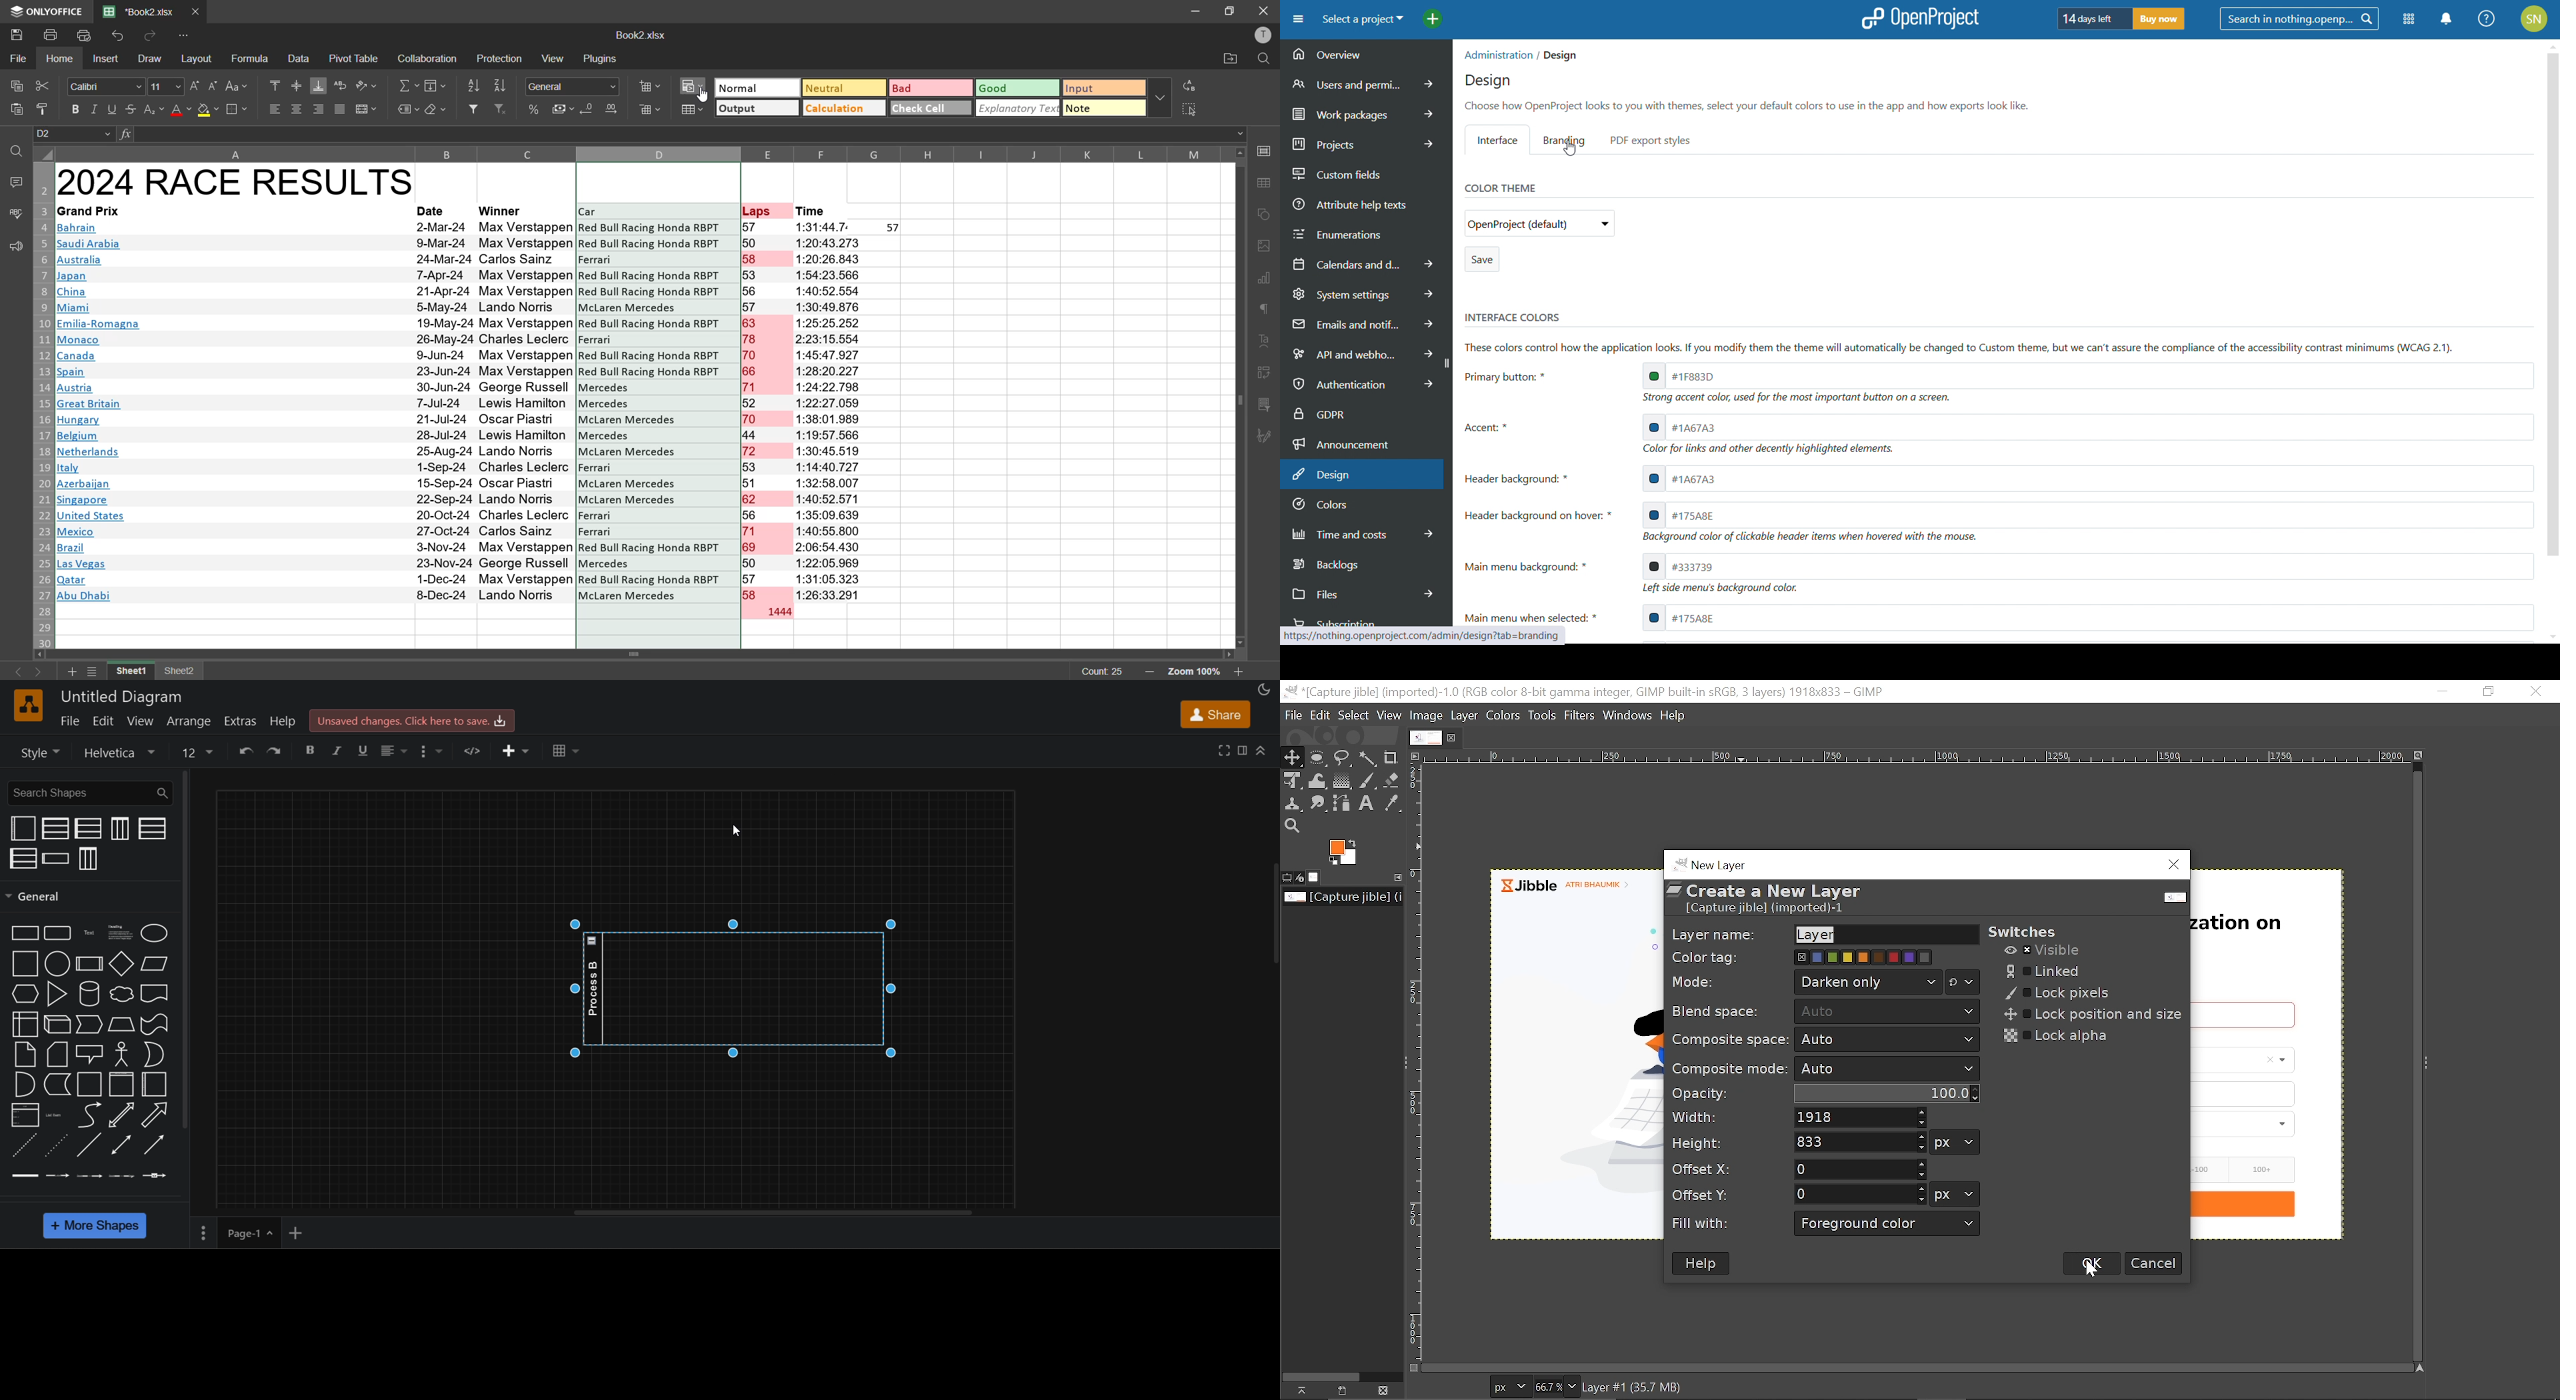 The image size is (2576, 1400). I want to click on Image info, so click(1690, 1386).